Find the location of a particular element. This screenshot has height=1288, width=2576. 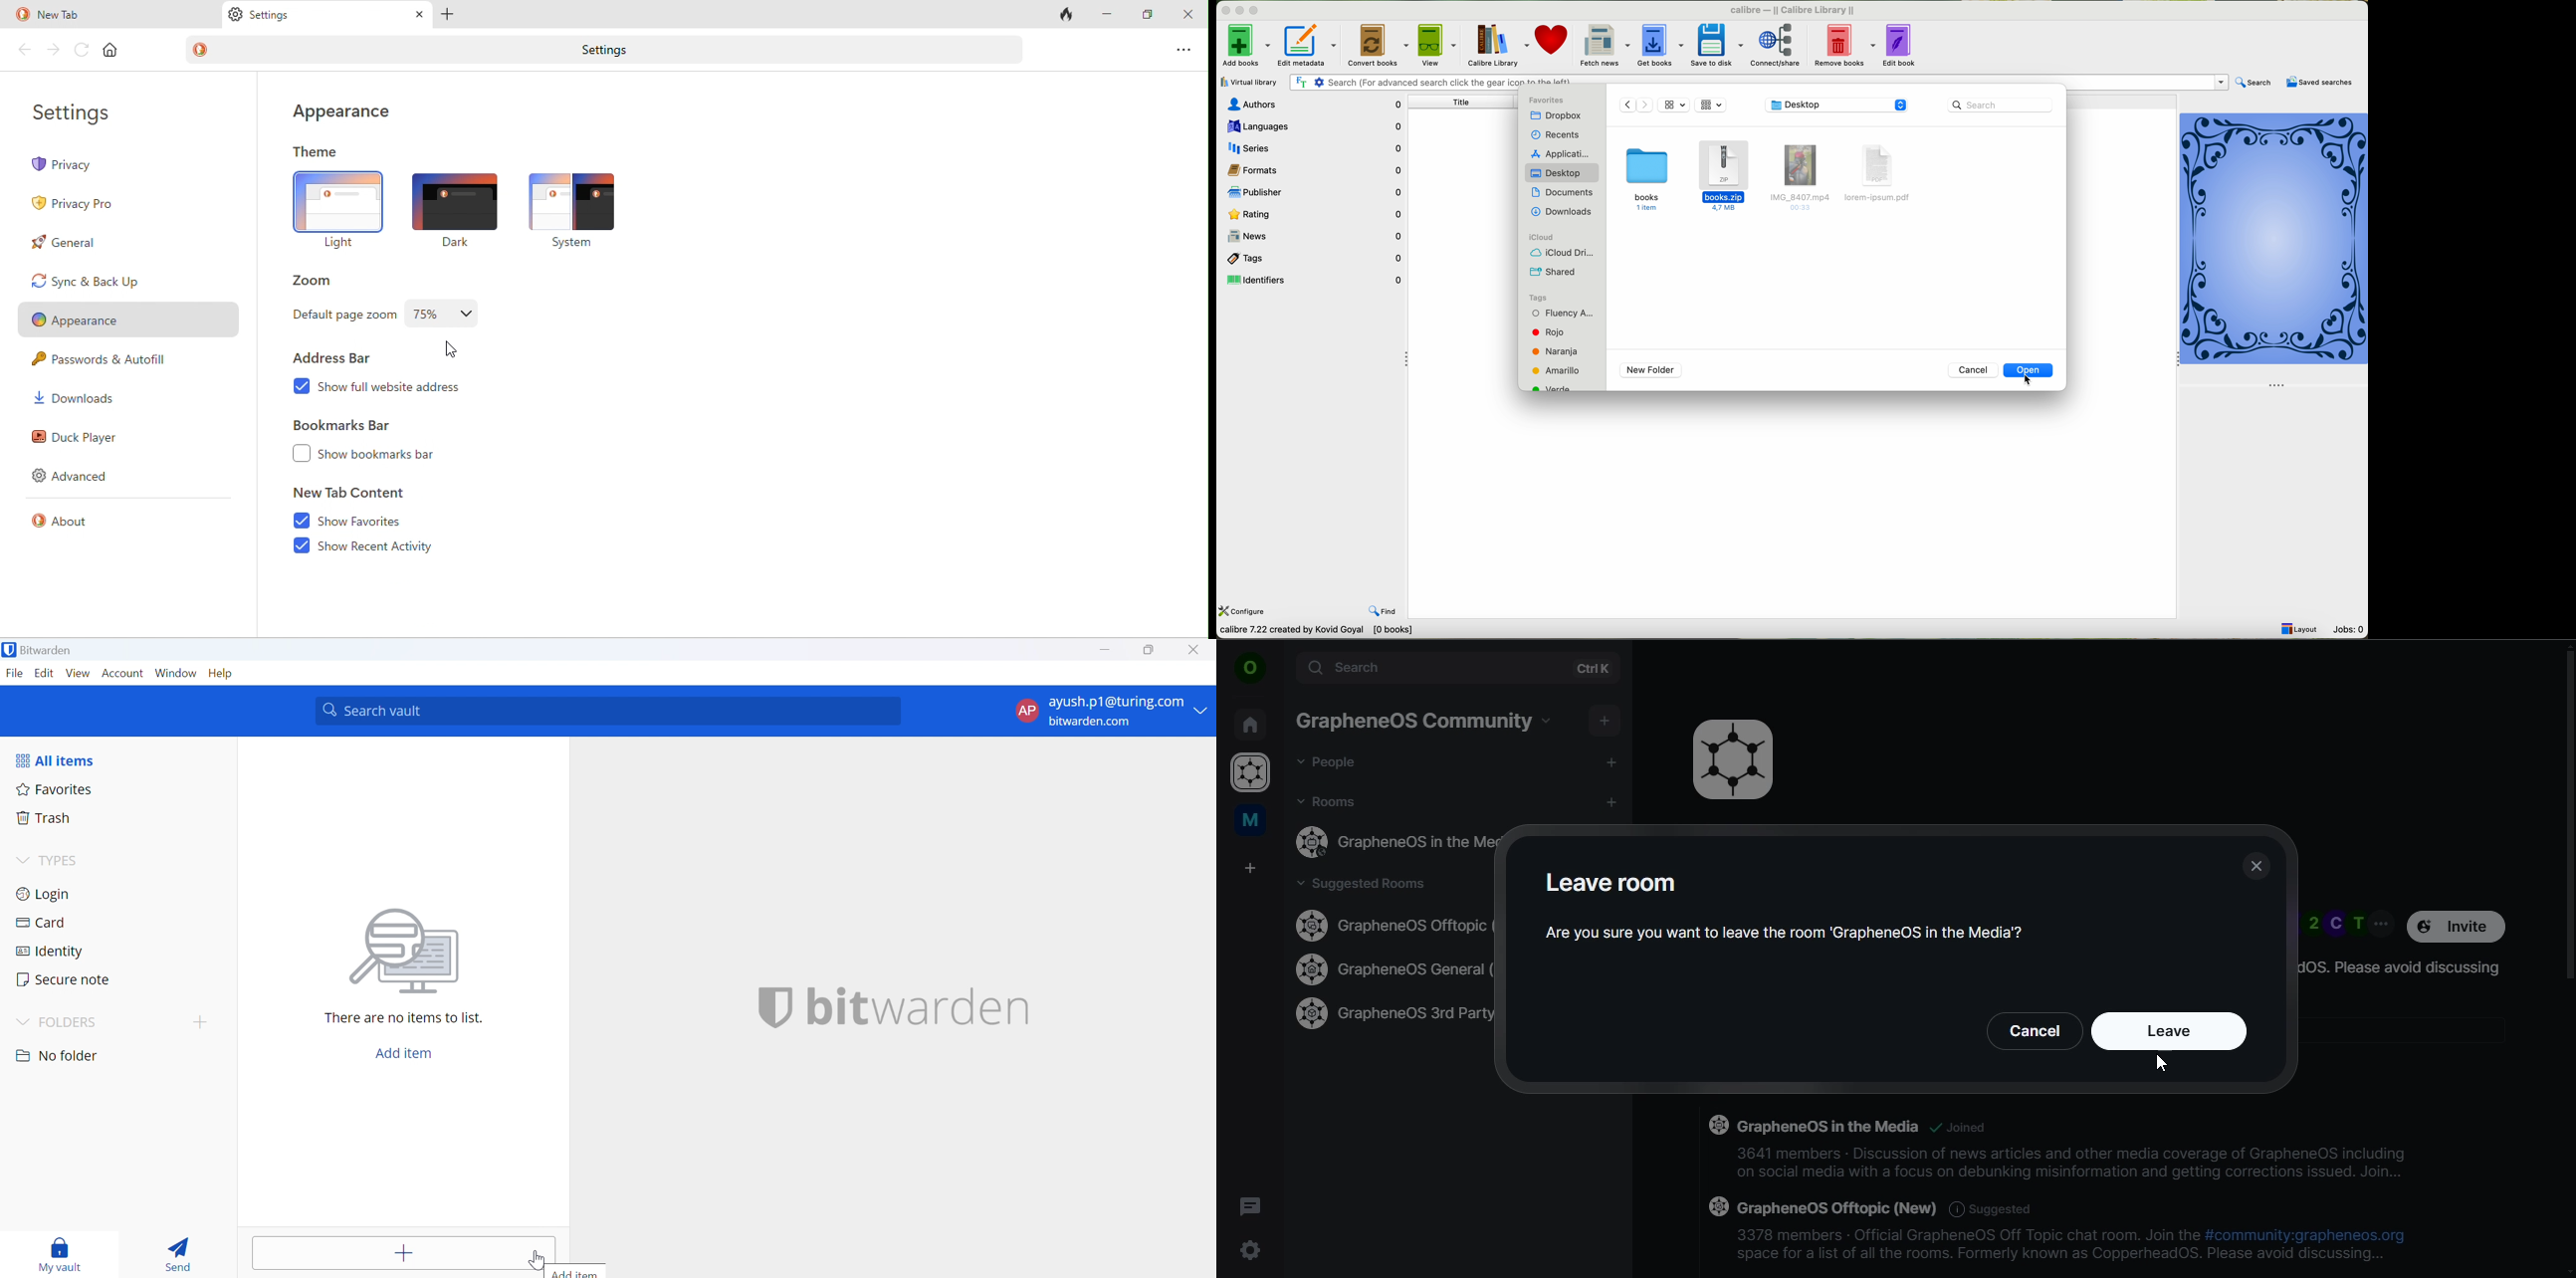

convert books is located at coordinates (1376, 46).